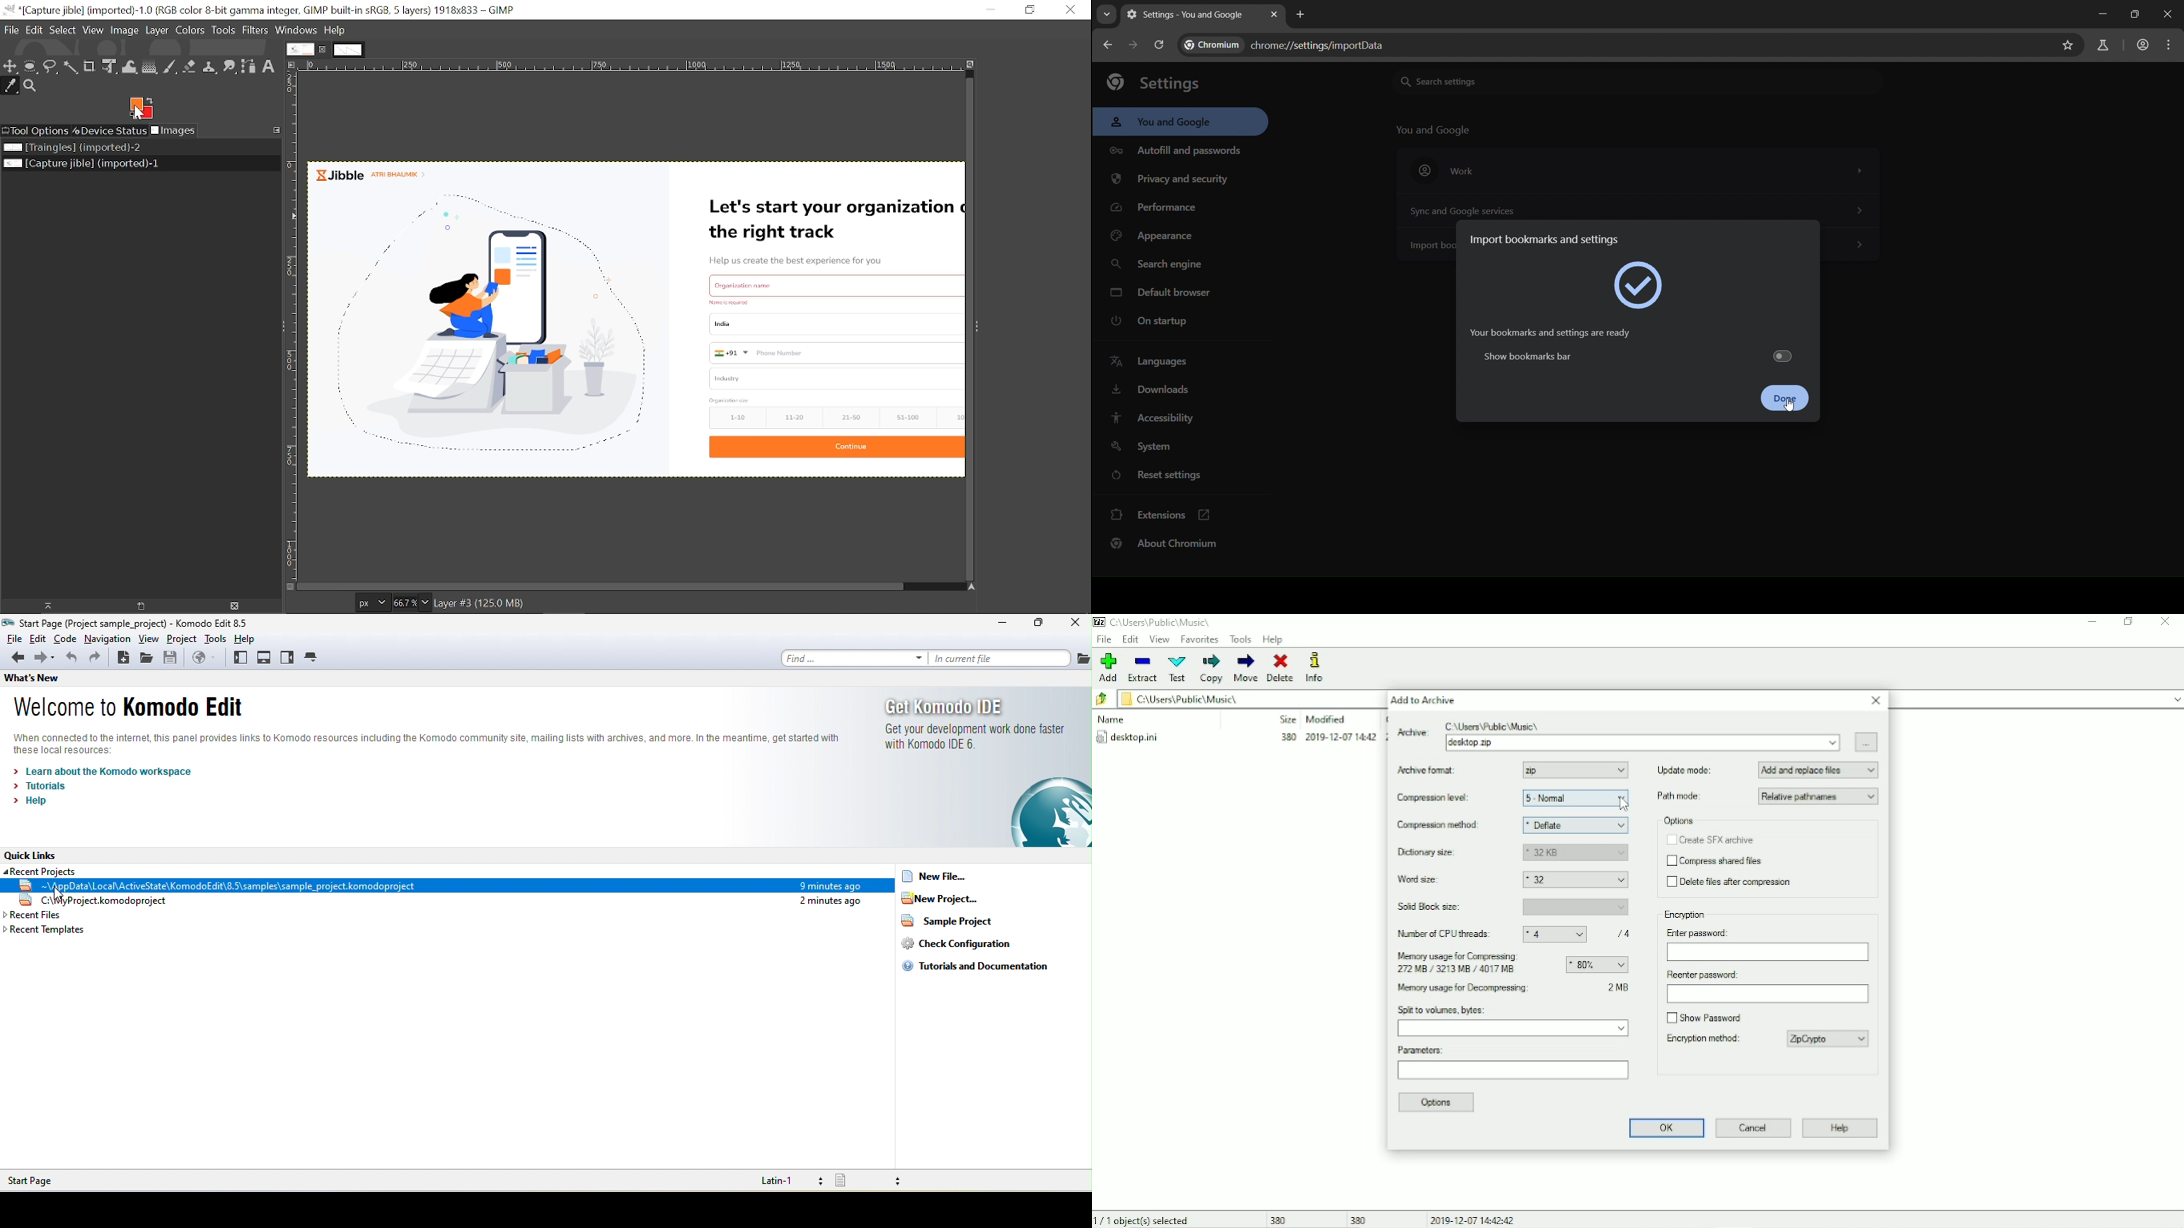 The width and height of the screenshot is (2184, 1232). What do you see at coordinates (1158, 263) in the screenshot?
I see `earch engine` at bounding box center [1158, 263].